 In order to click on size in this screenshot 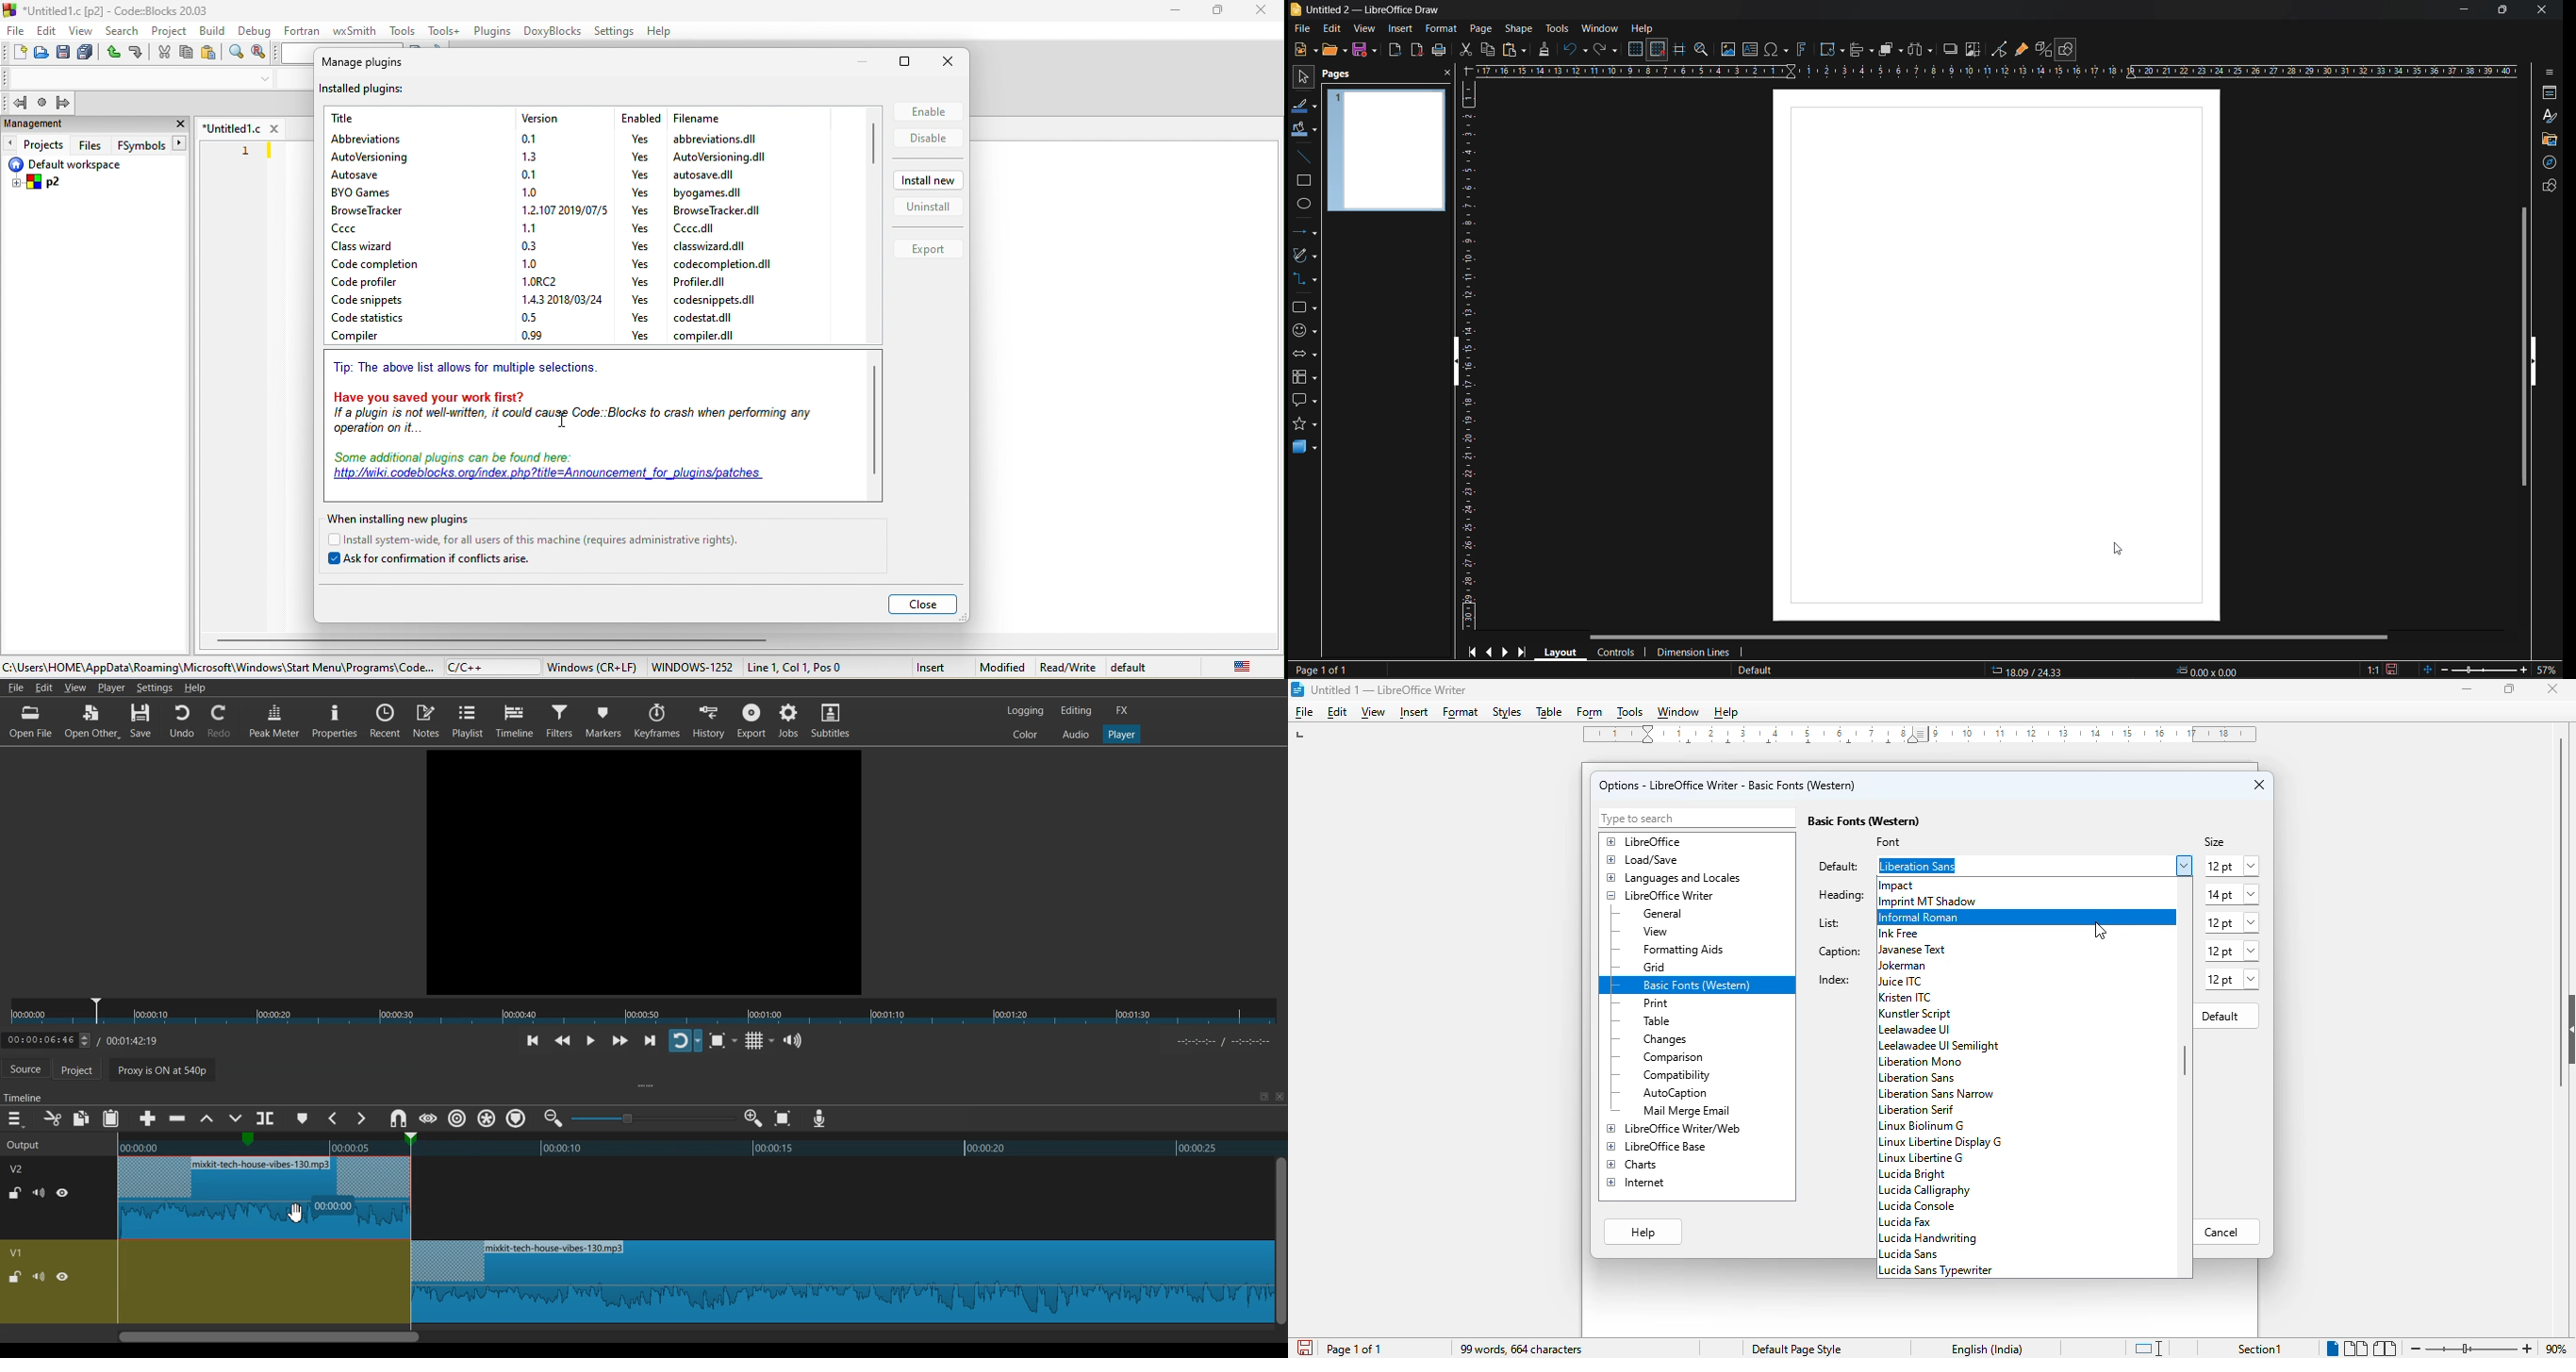, I will do `click(2216, 841)`.